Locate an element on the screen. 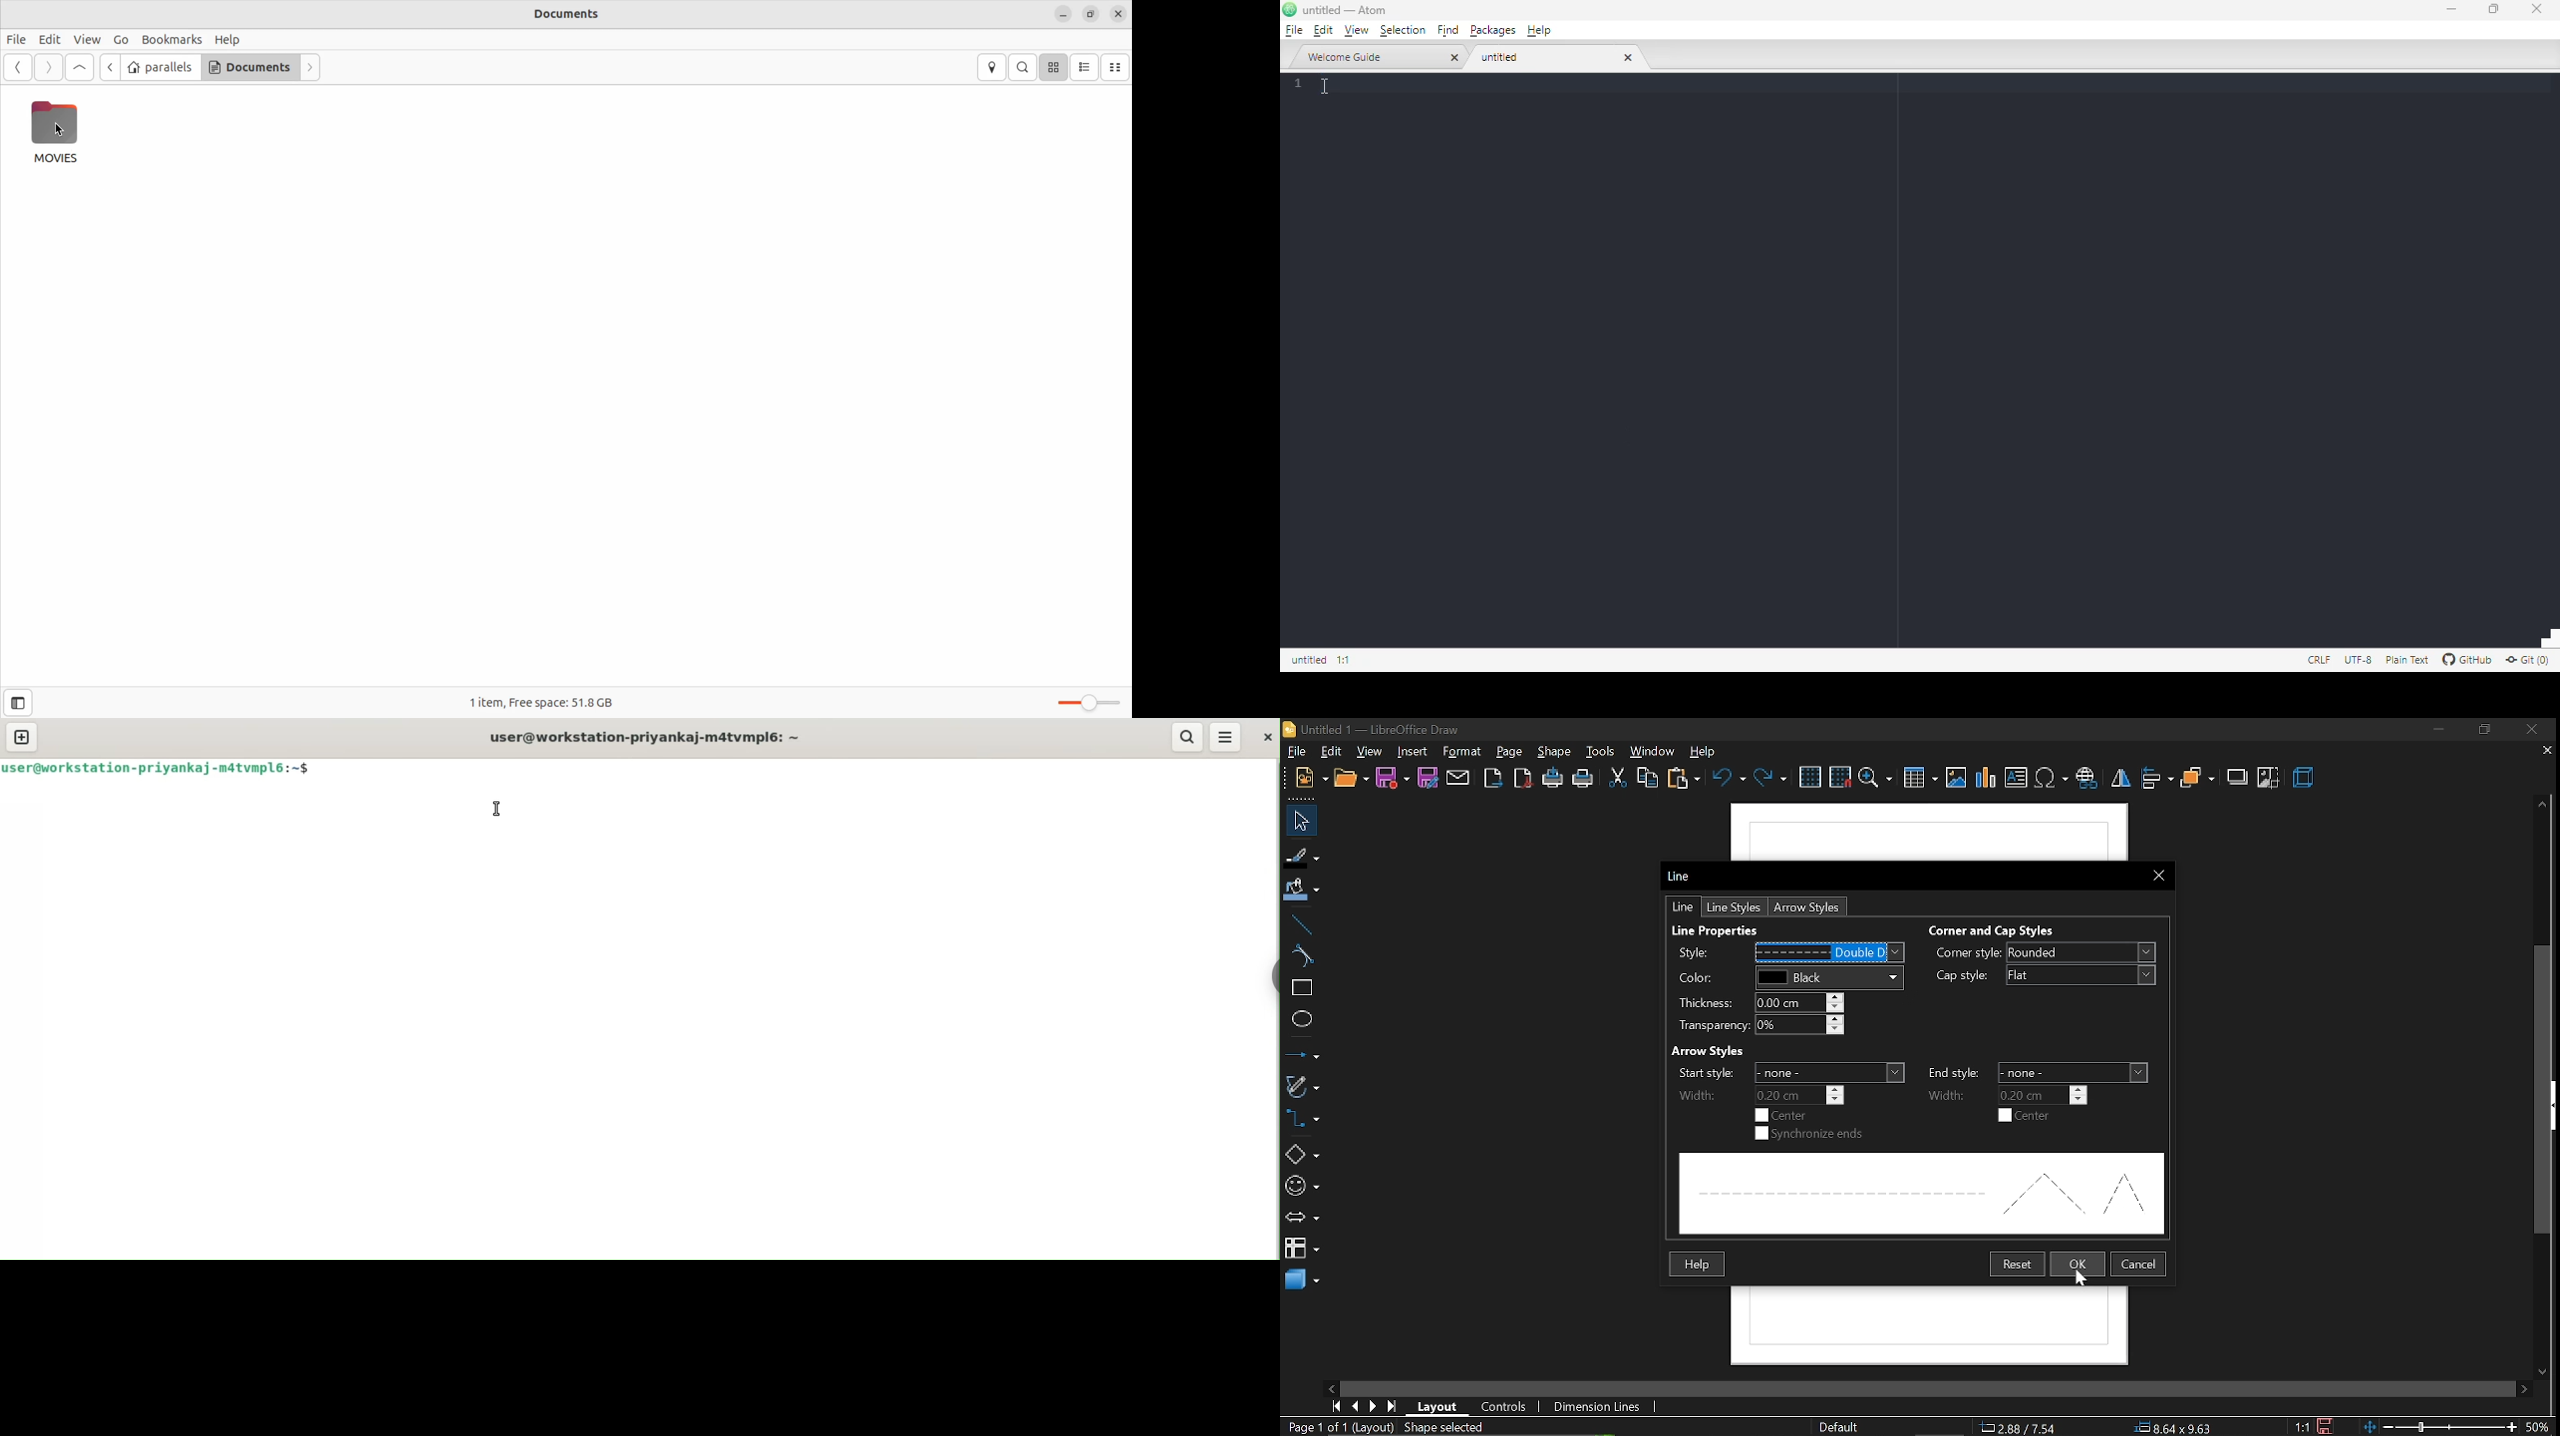  cancel is located at coordinates (2140, 1264).